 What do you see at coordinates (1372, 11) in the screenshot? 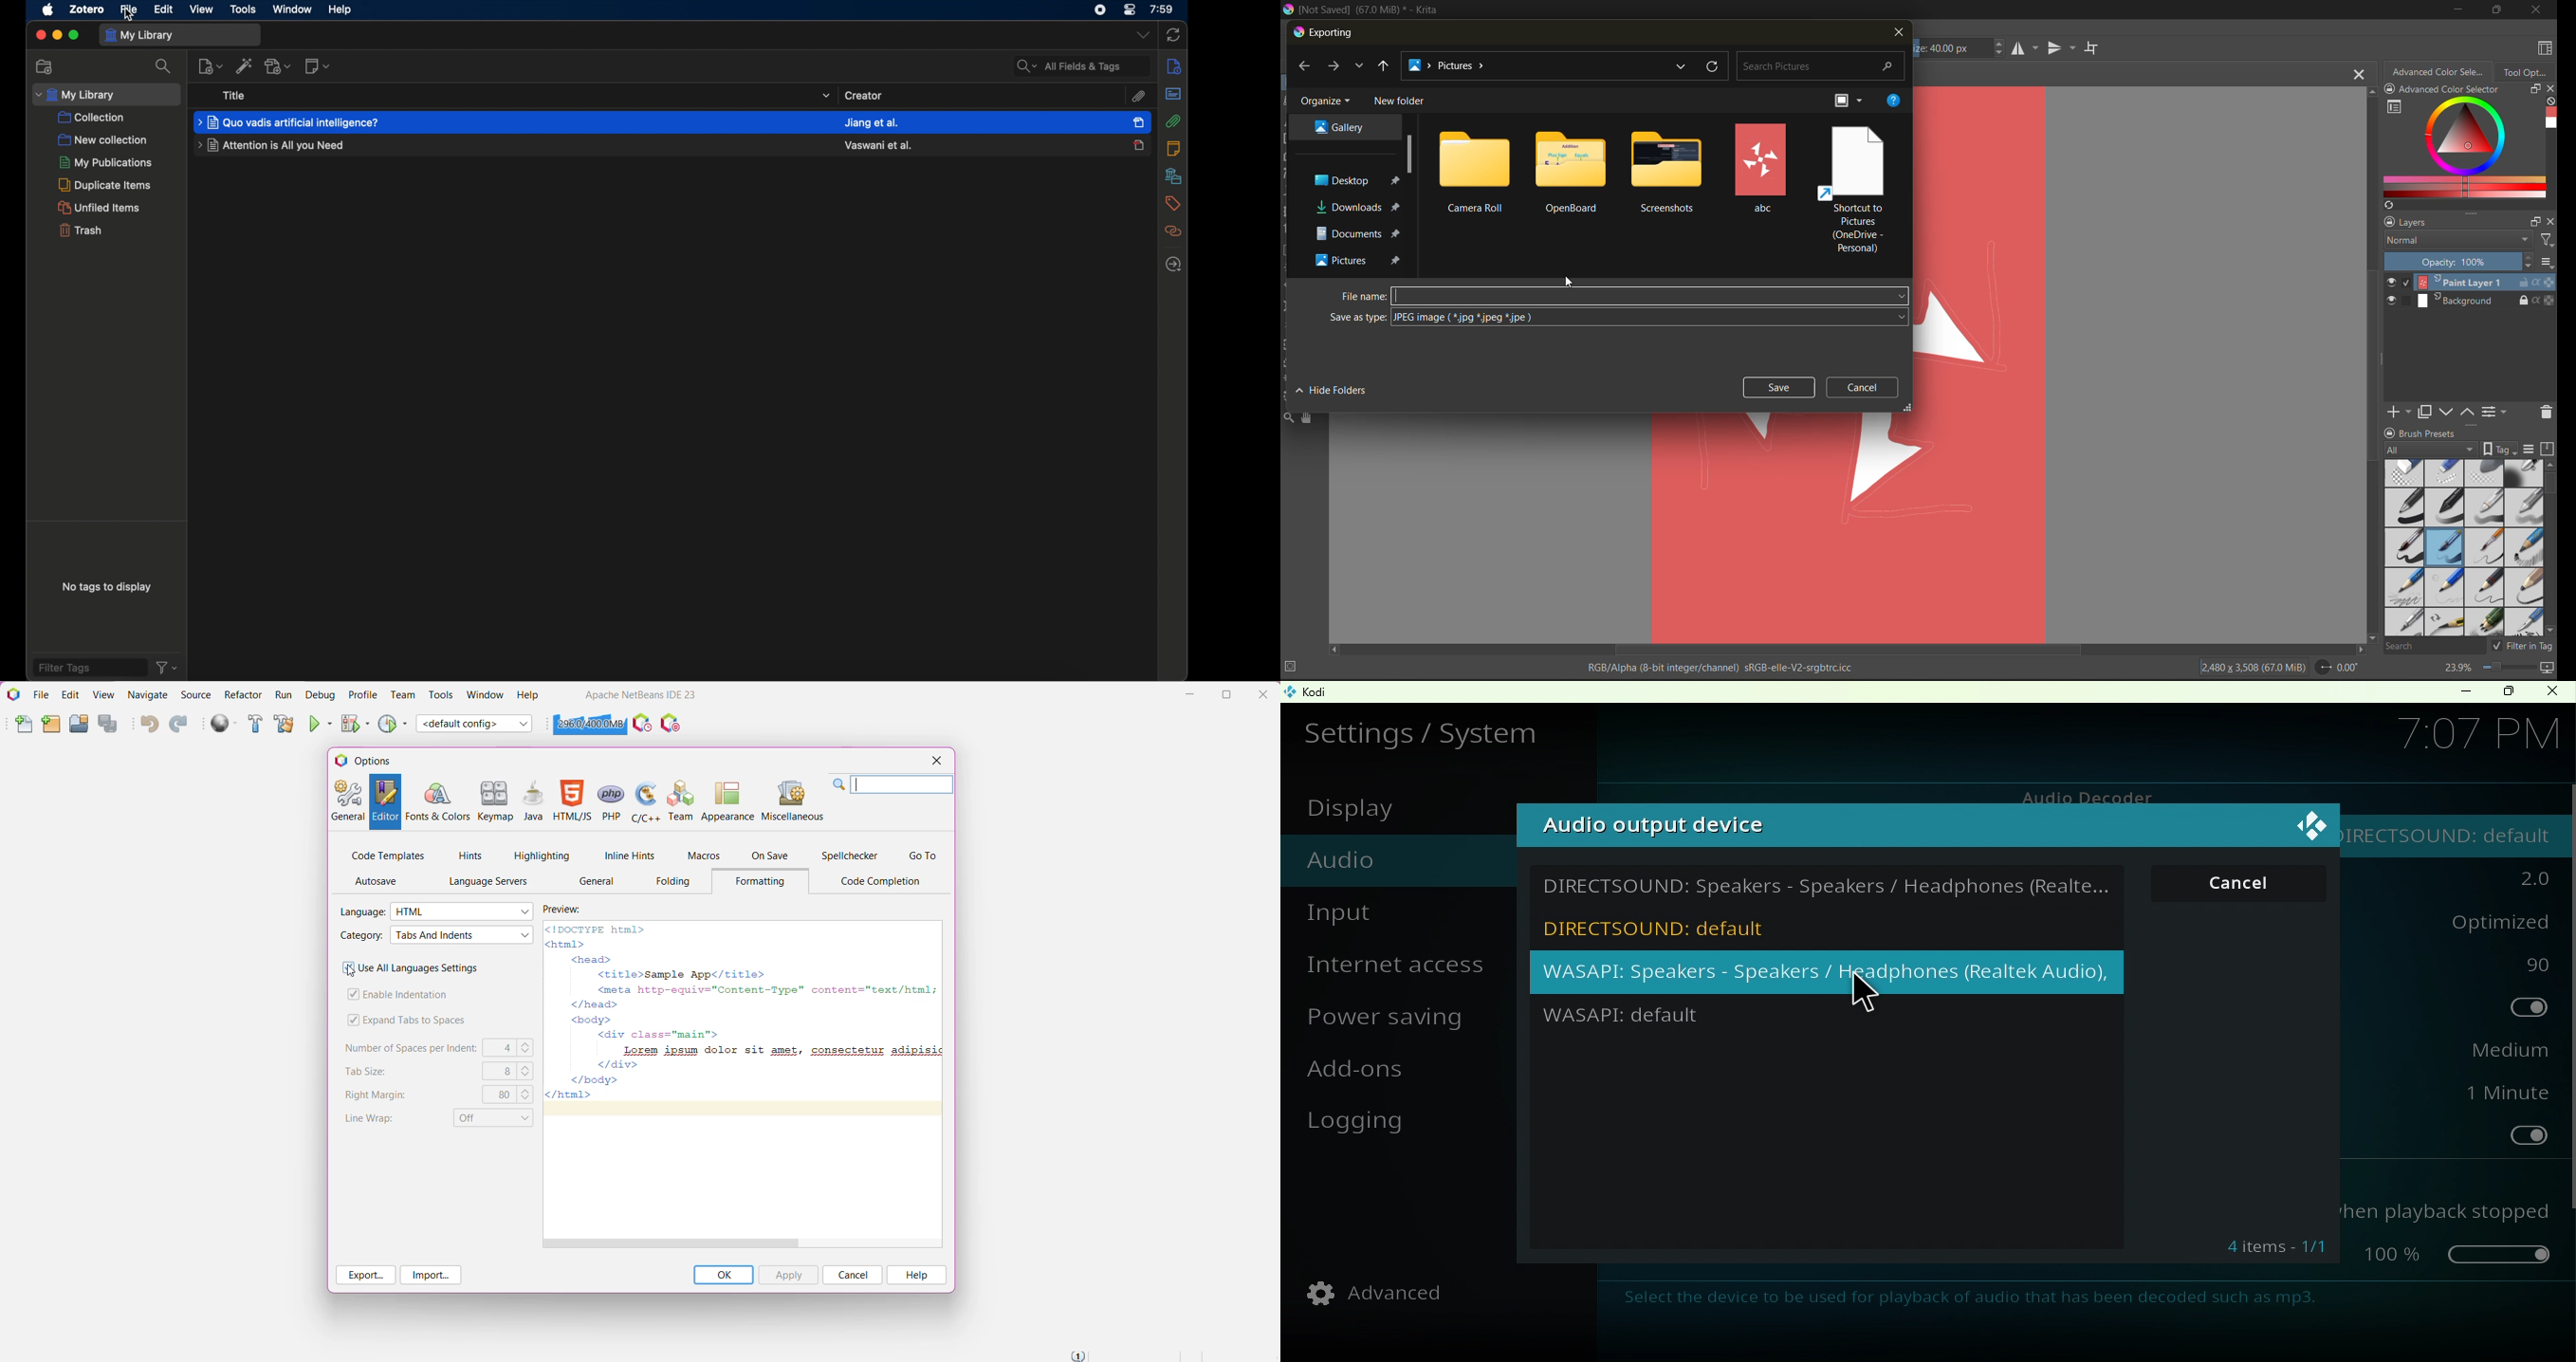
I see `app name and file name` at bounding box center [1372, 11].